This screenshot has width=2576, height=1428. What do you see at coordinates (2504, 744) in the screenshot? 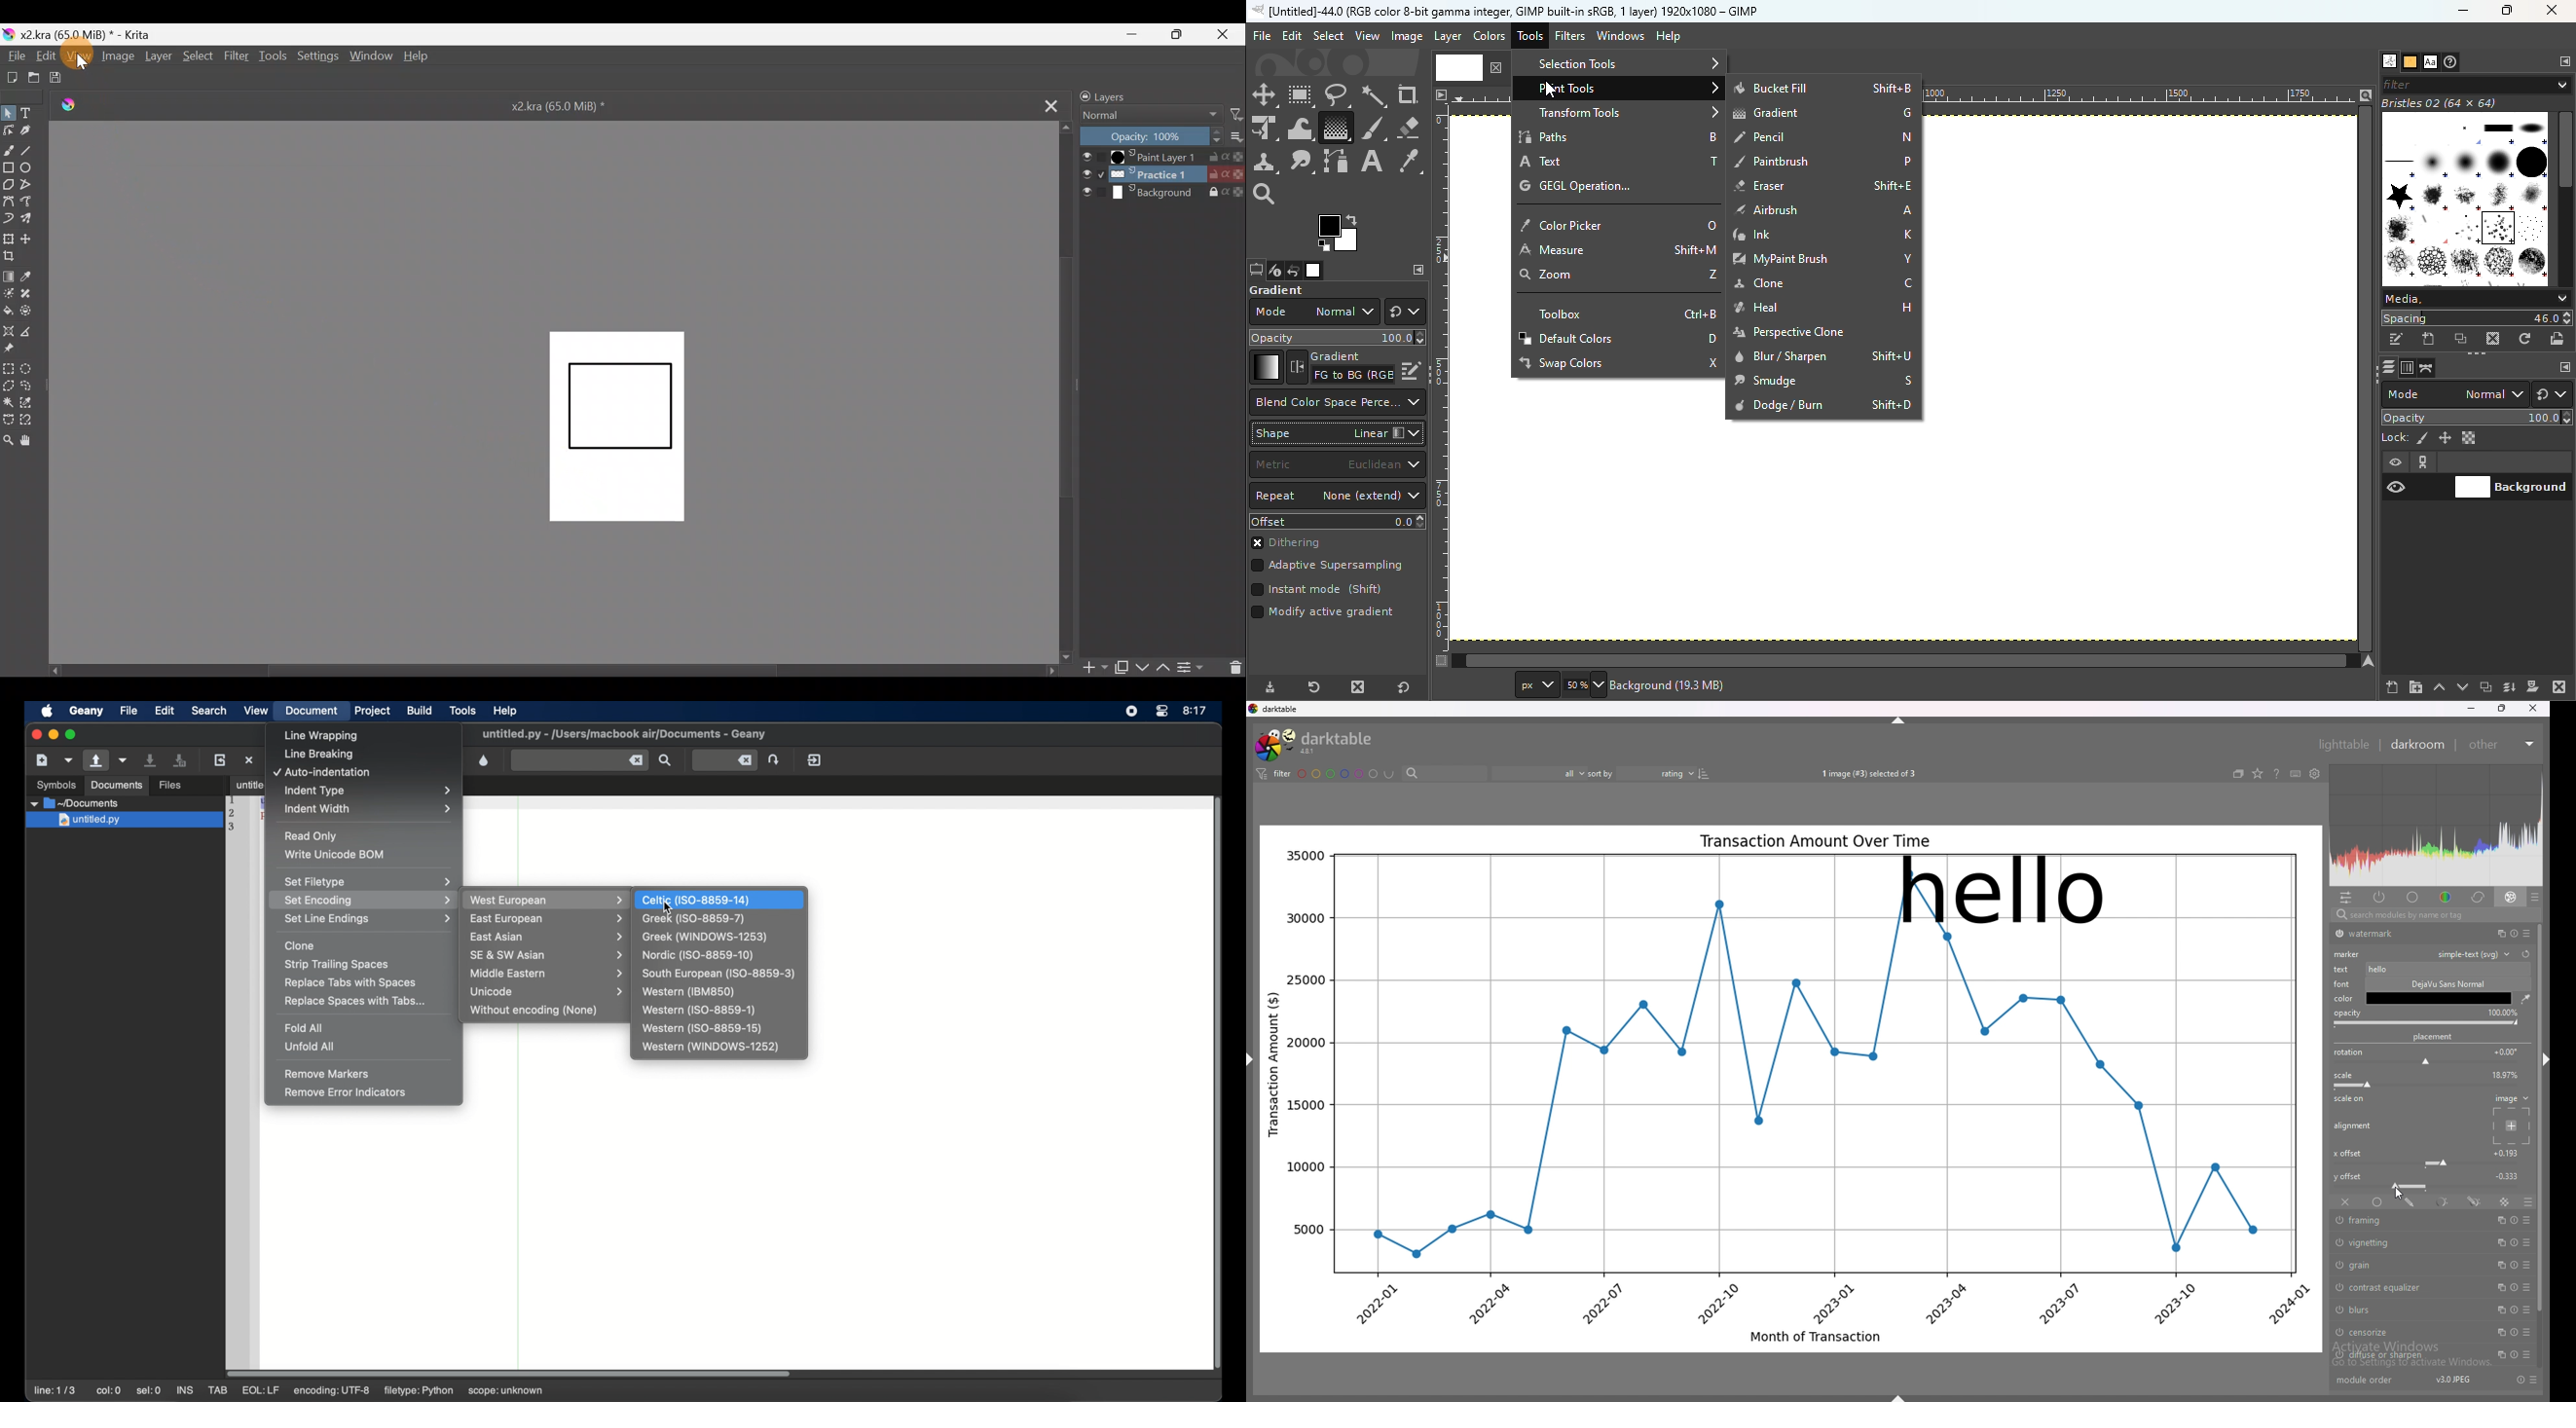
I see `other` at bounding box center [2504, 744].